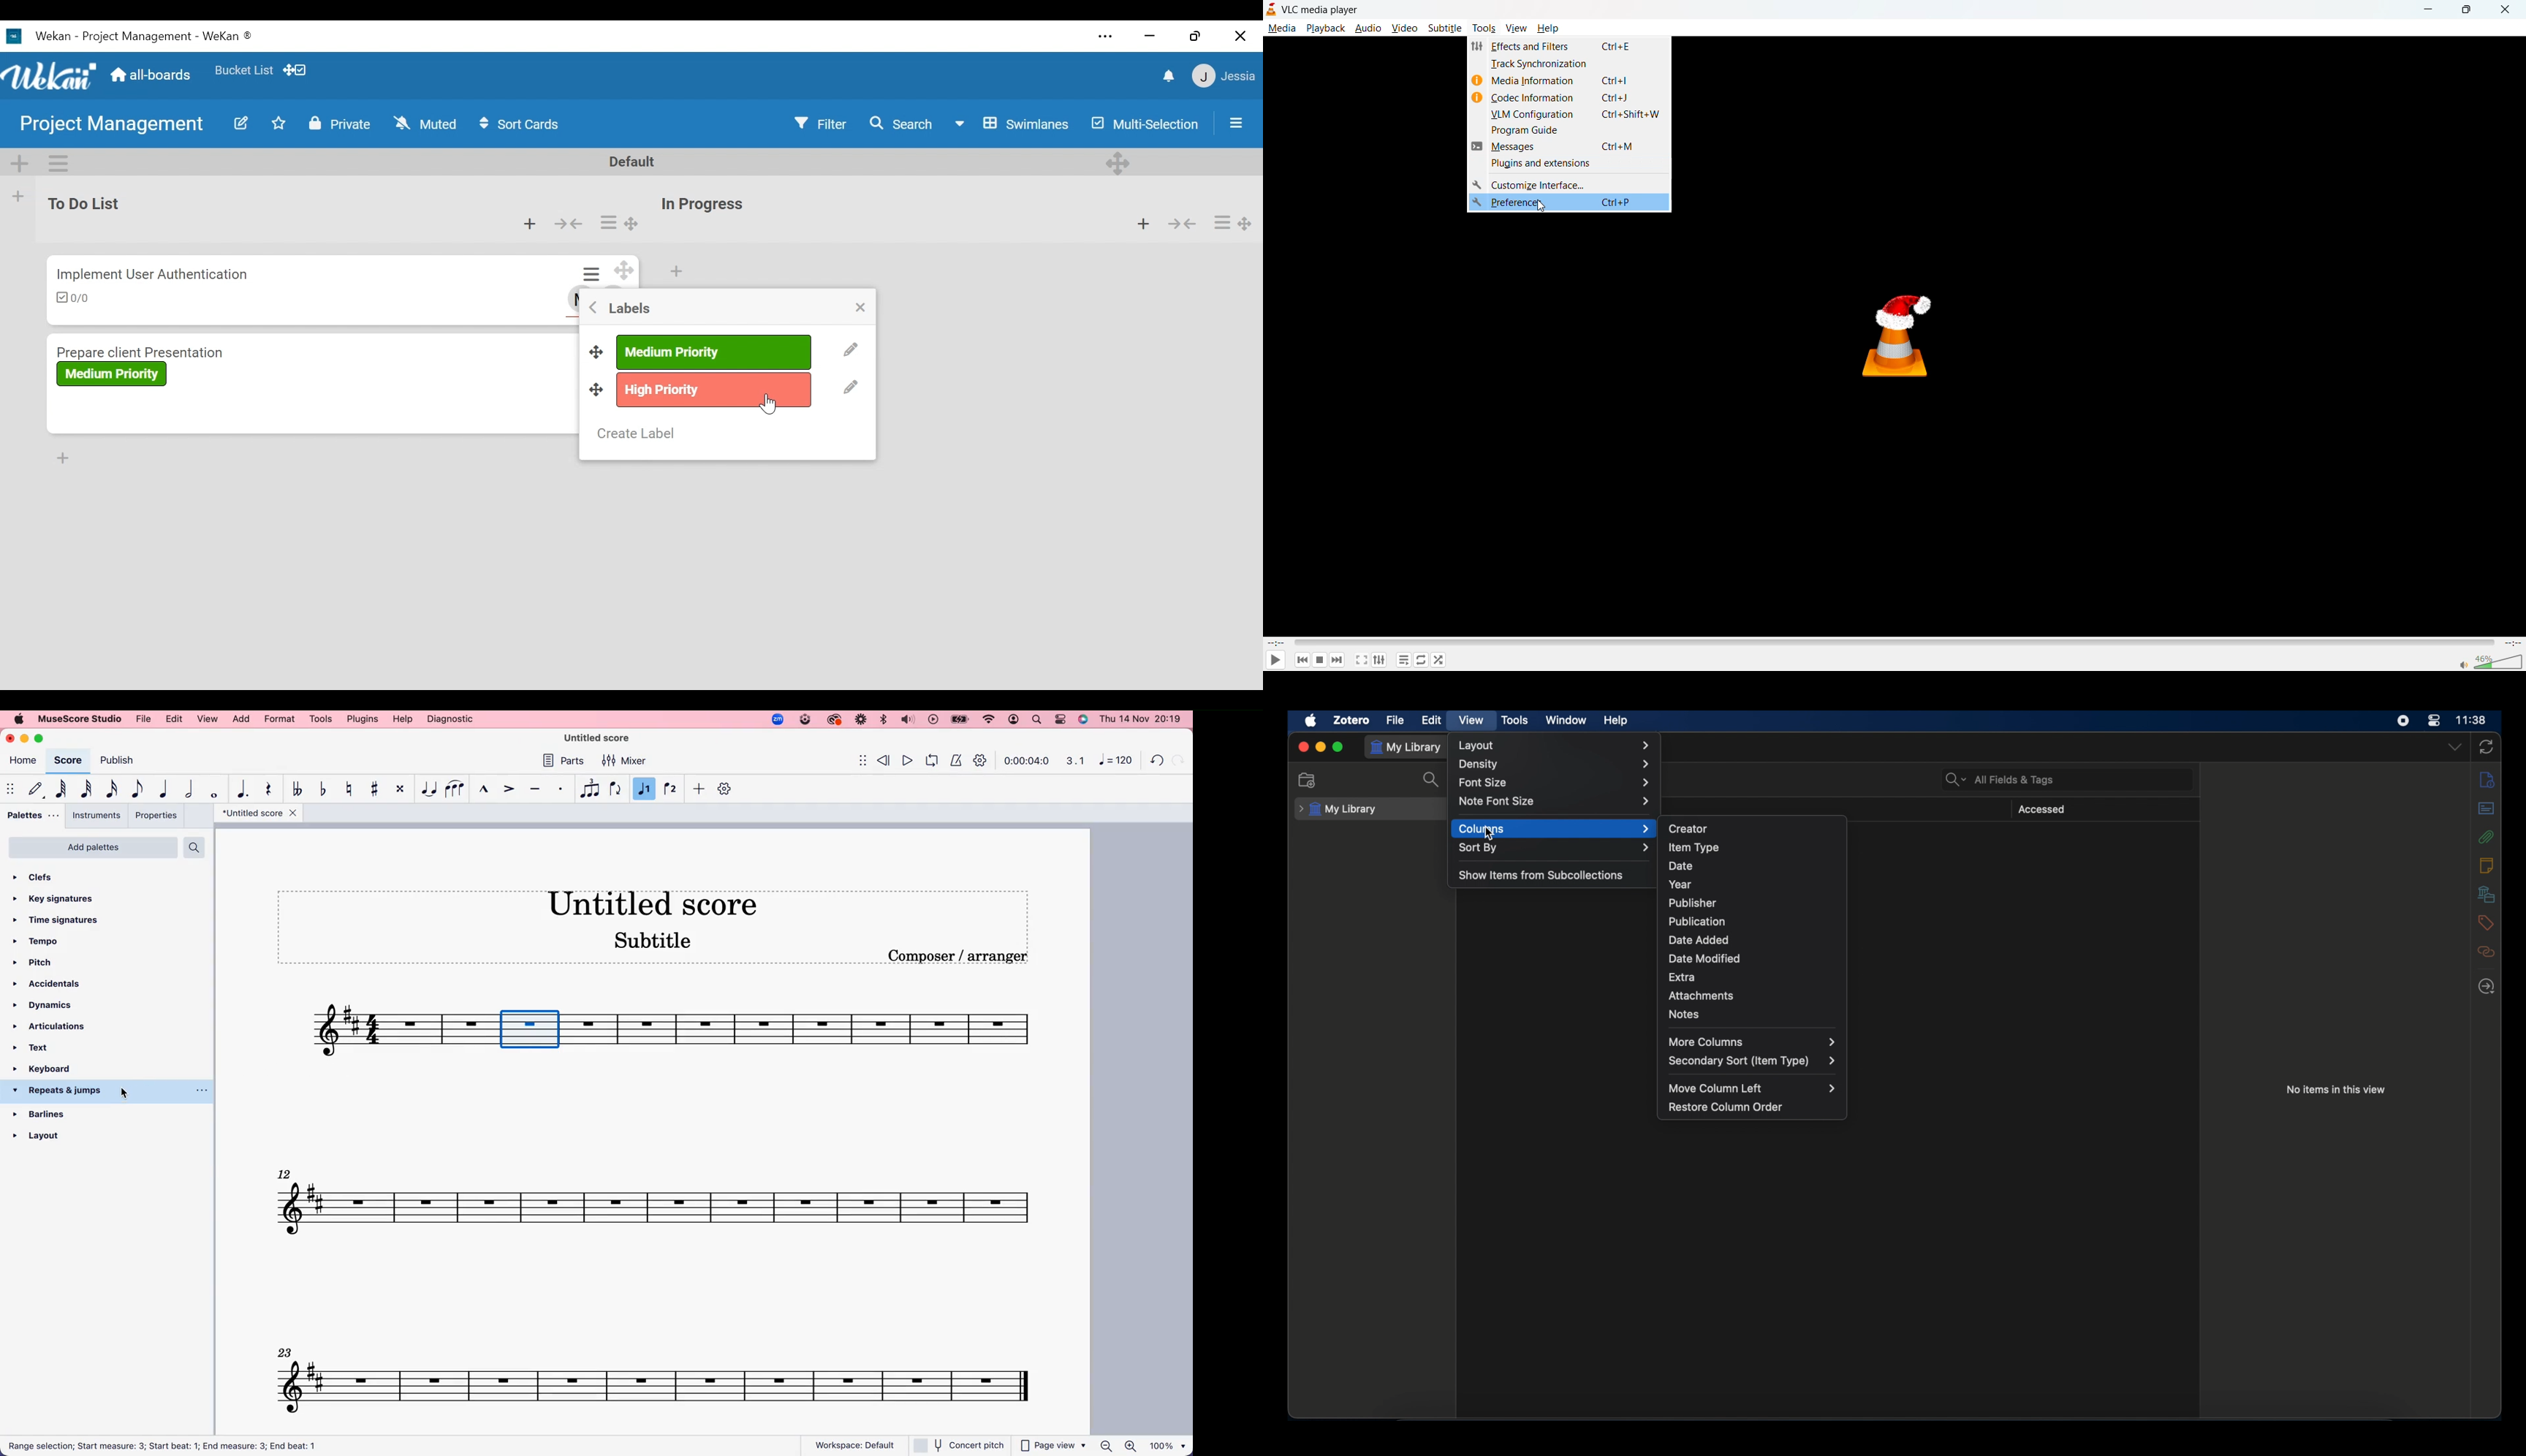 Image resolution: width=2548 pixels, height=1456 pixels. Describe the element at coordinates (402, 789) in the screenshot. I see `toggle double sharp` at that location.